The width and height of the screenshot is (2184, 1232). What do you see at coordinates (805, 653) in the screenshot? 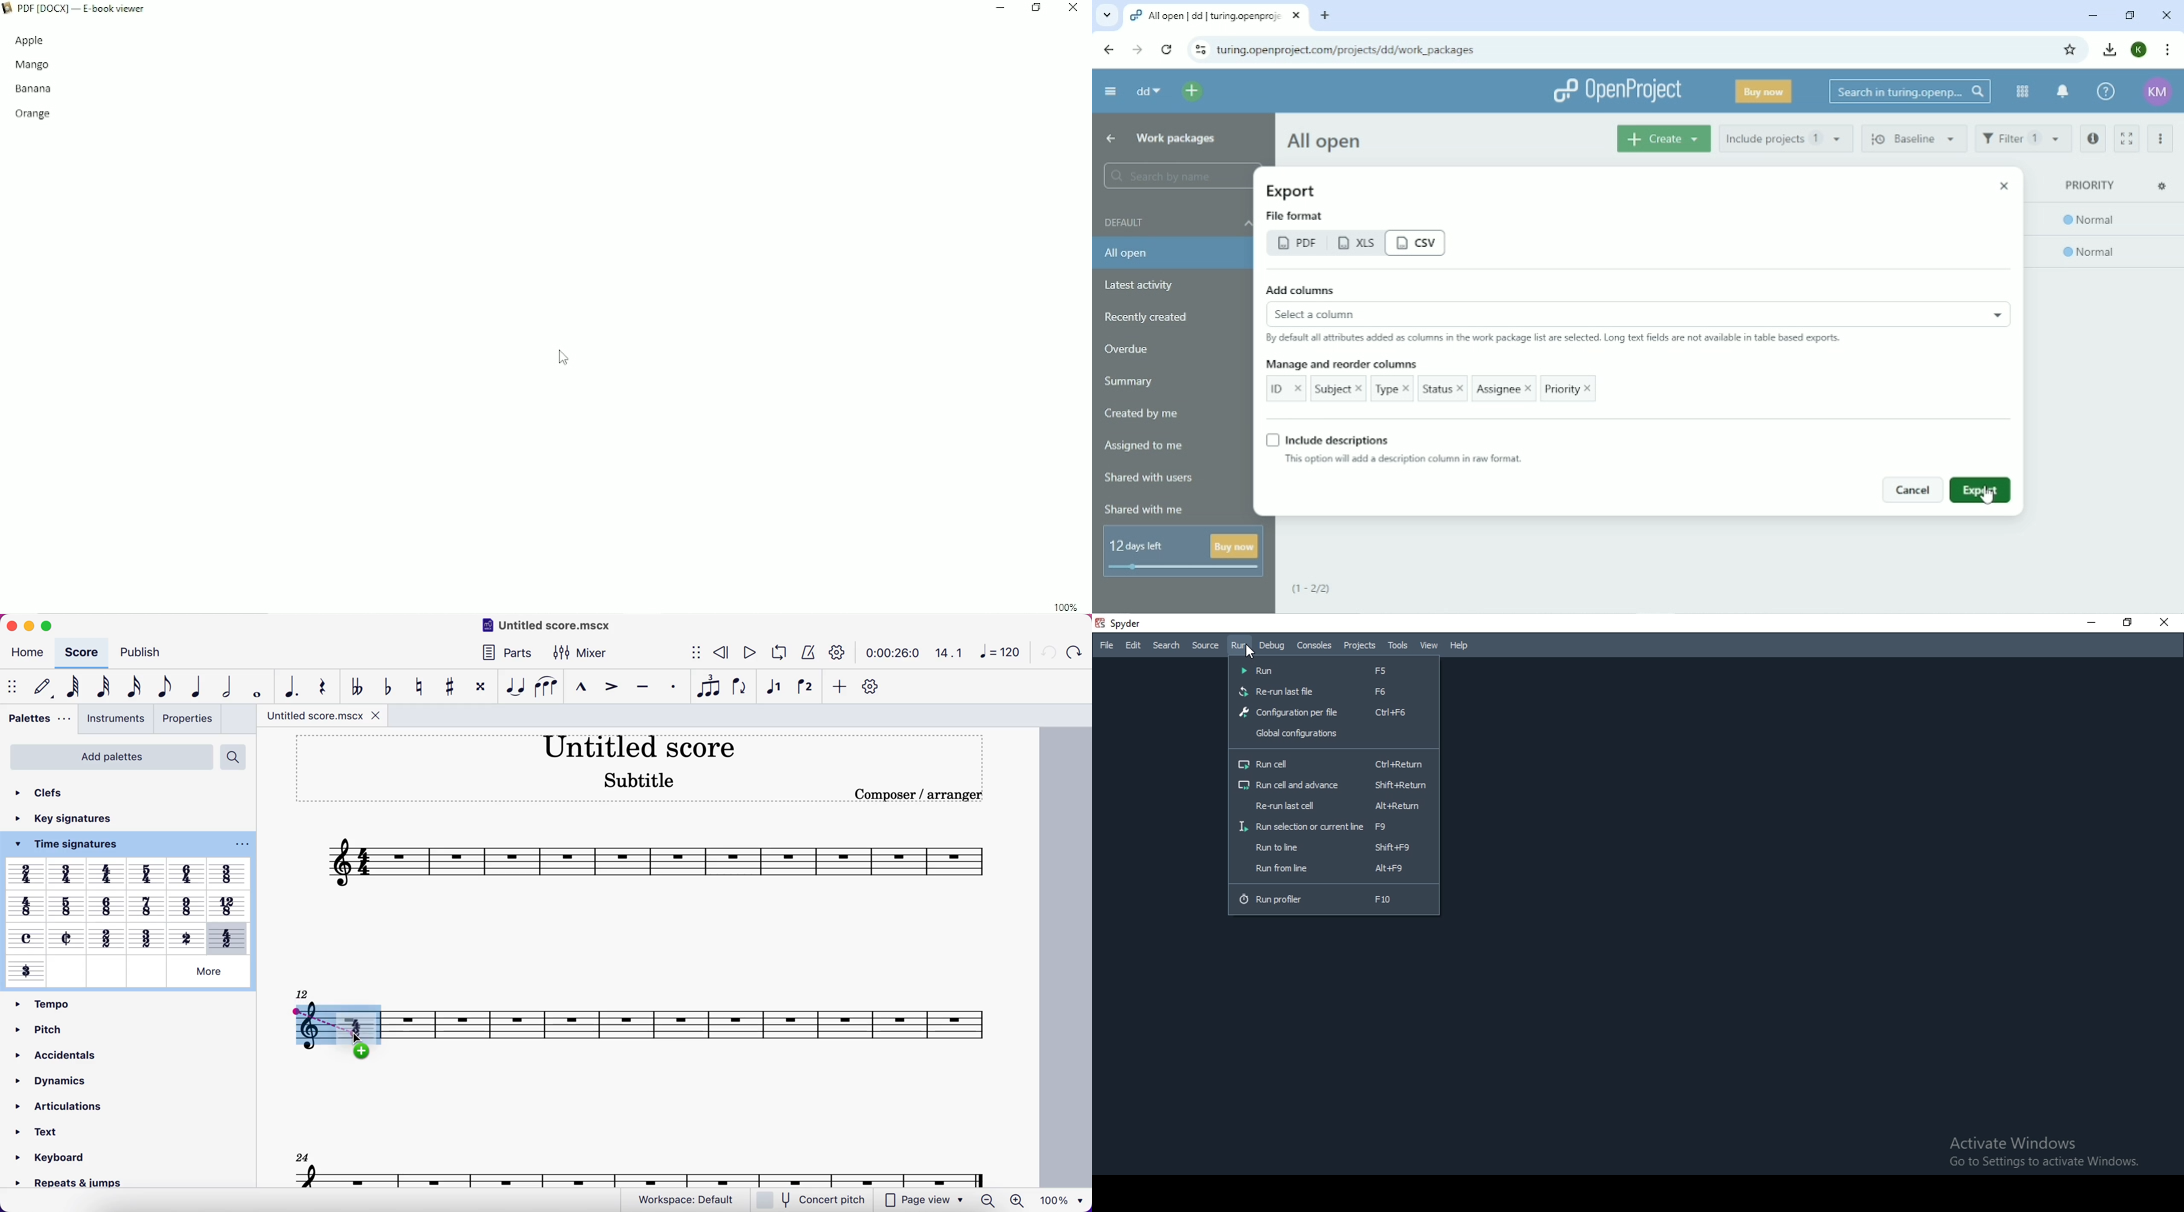
I see `metronome` at bounding box center [805, 653].